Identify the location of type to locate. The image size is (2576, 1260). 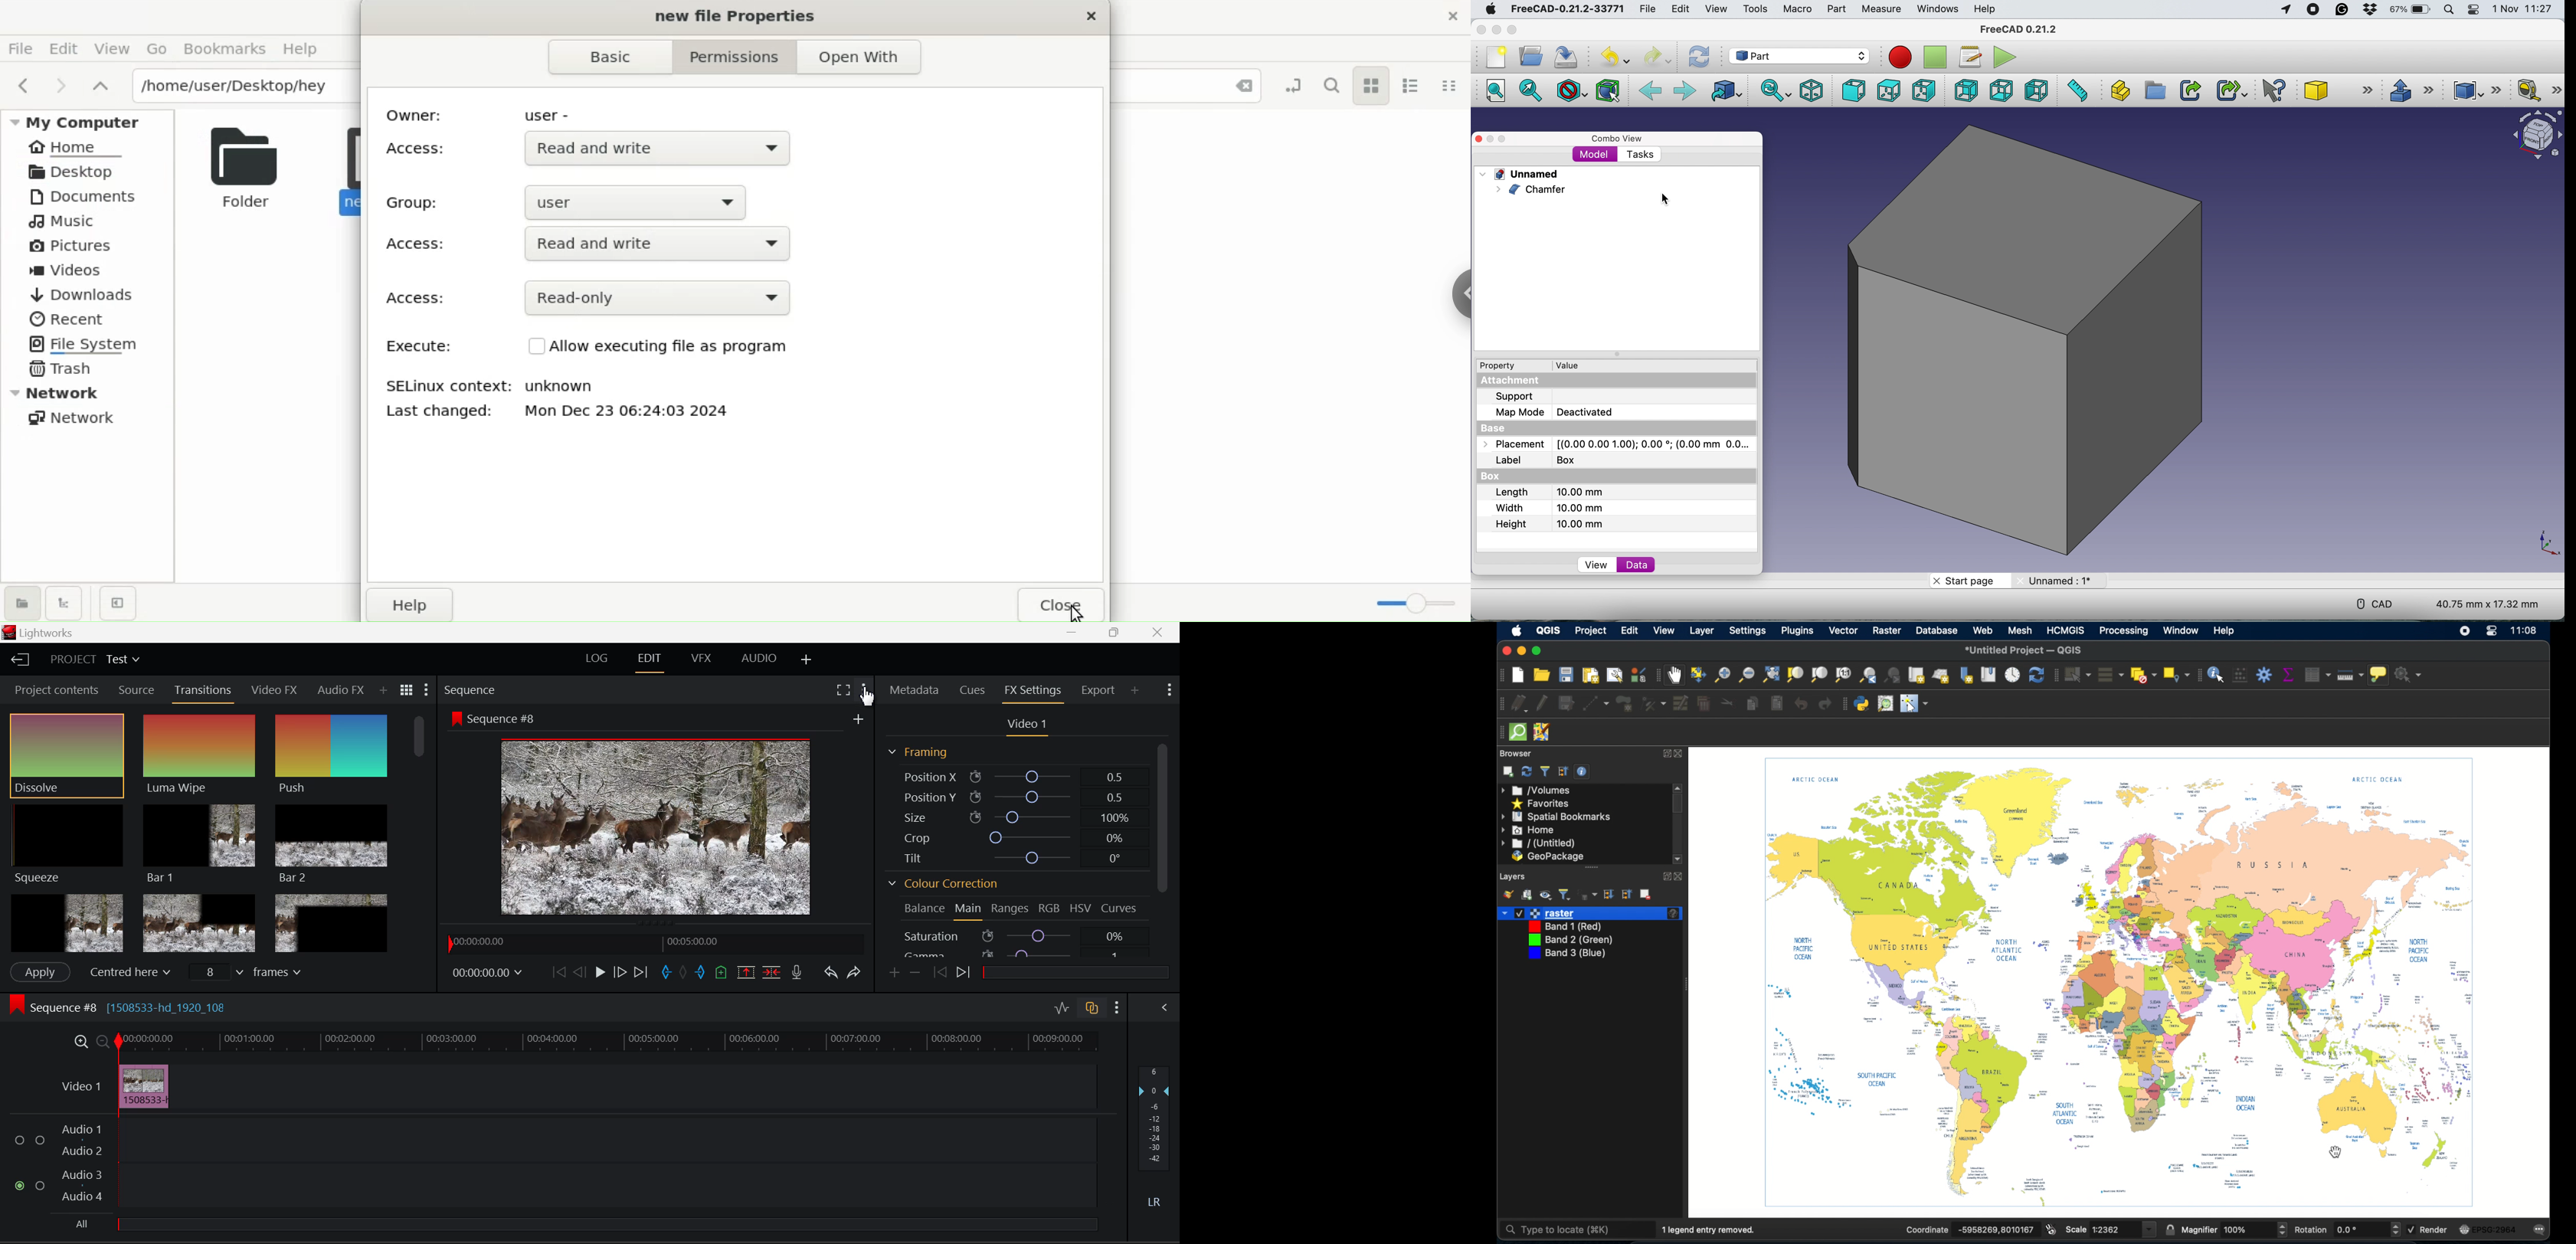
(1560, 1228).